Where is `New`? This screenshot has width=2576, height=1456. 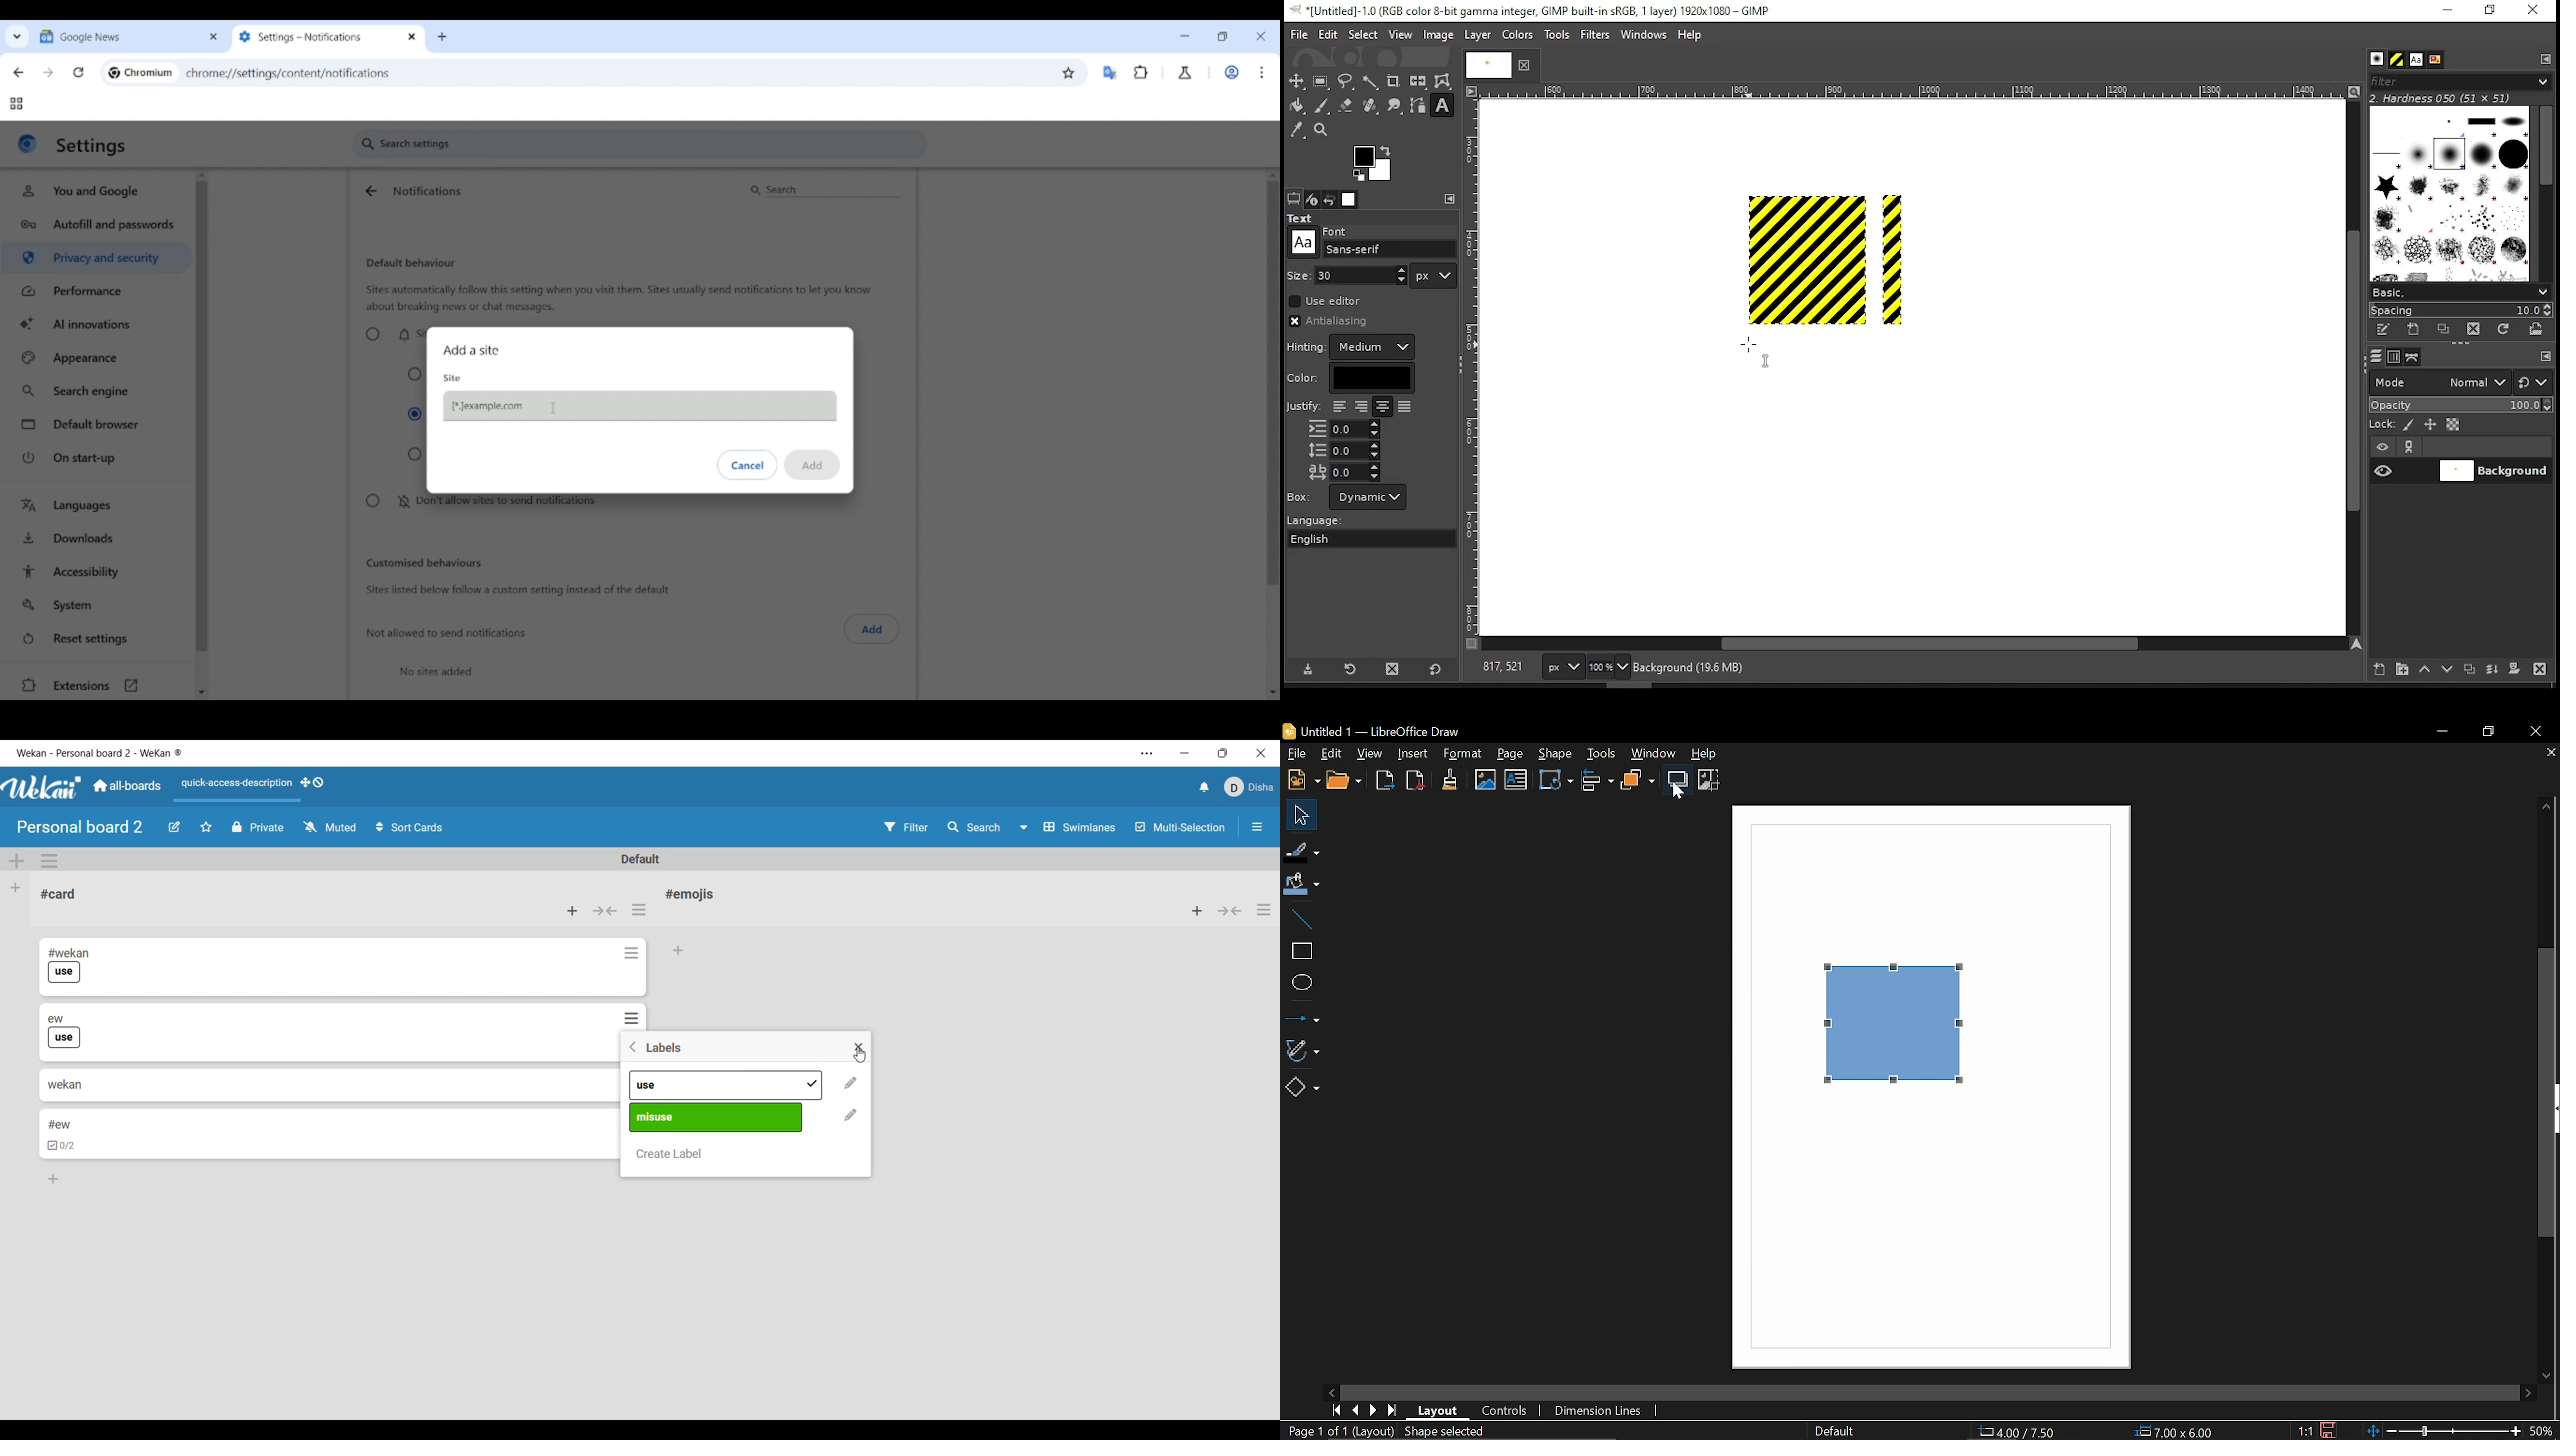 New is located at coordinates (1300, 780).